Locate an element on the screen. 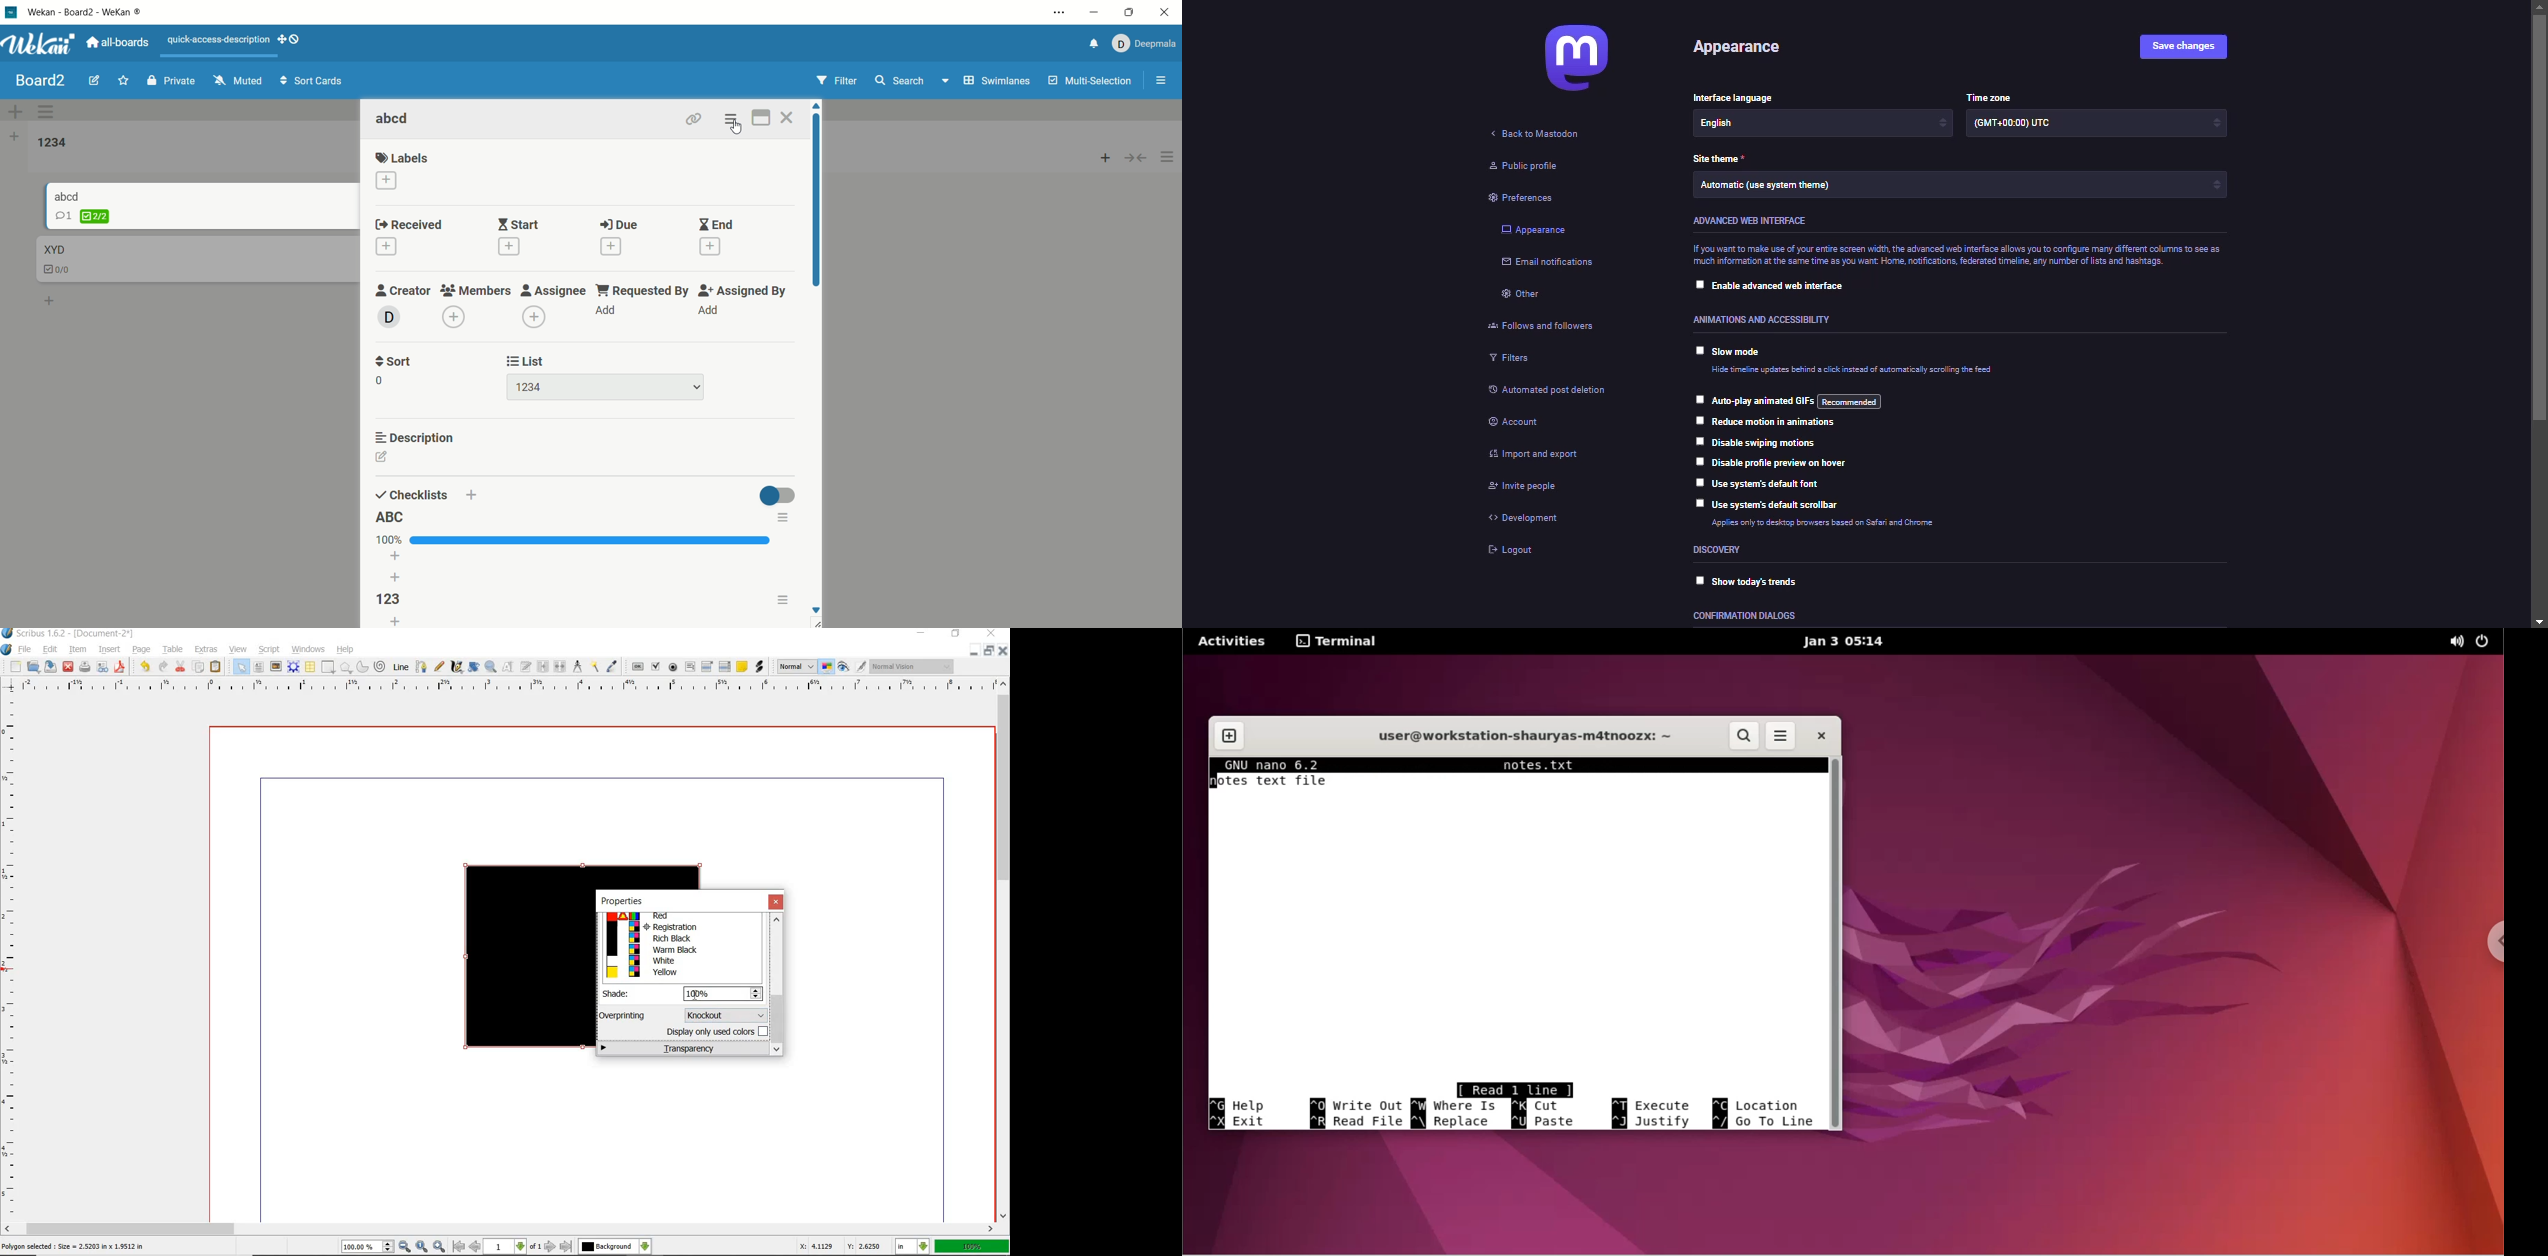 This screenshot has width=2548, height=1260. chrome options is located at coordinates (2484, 942).